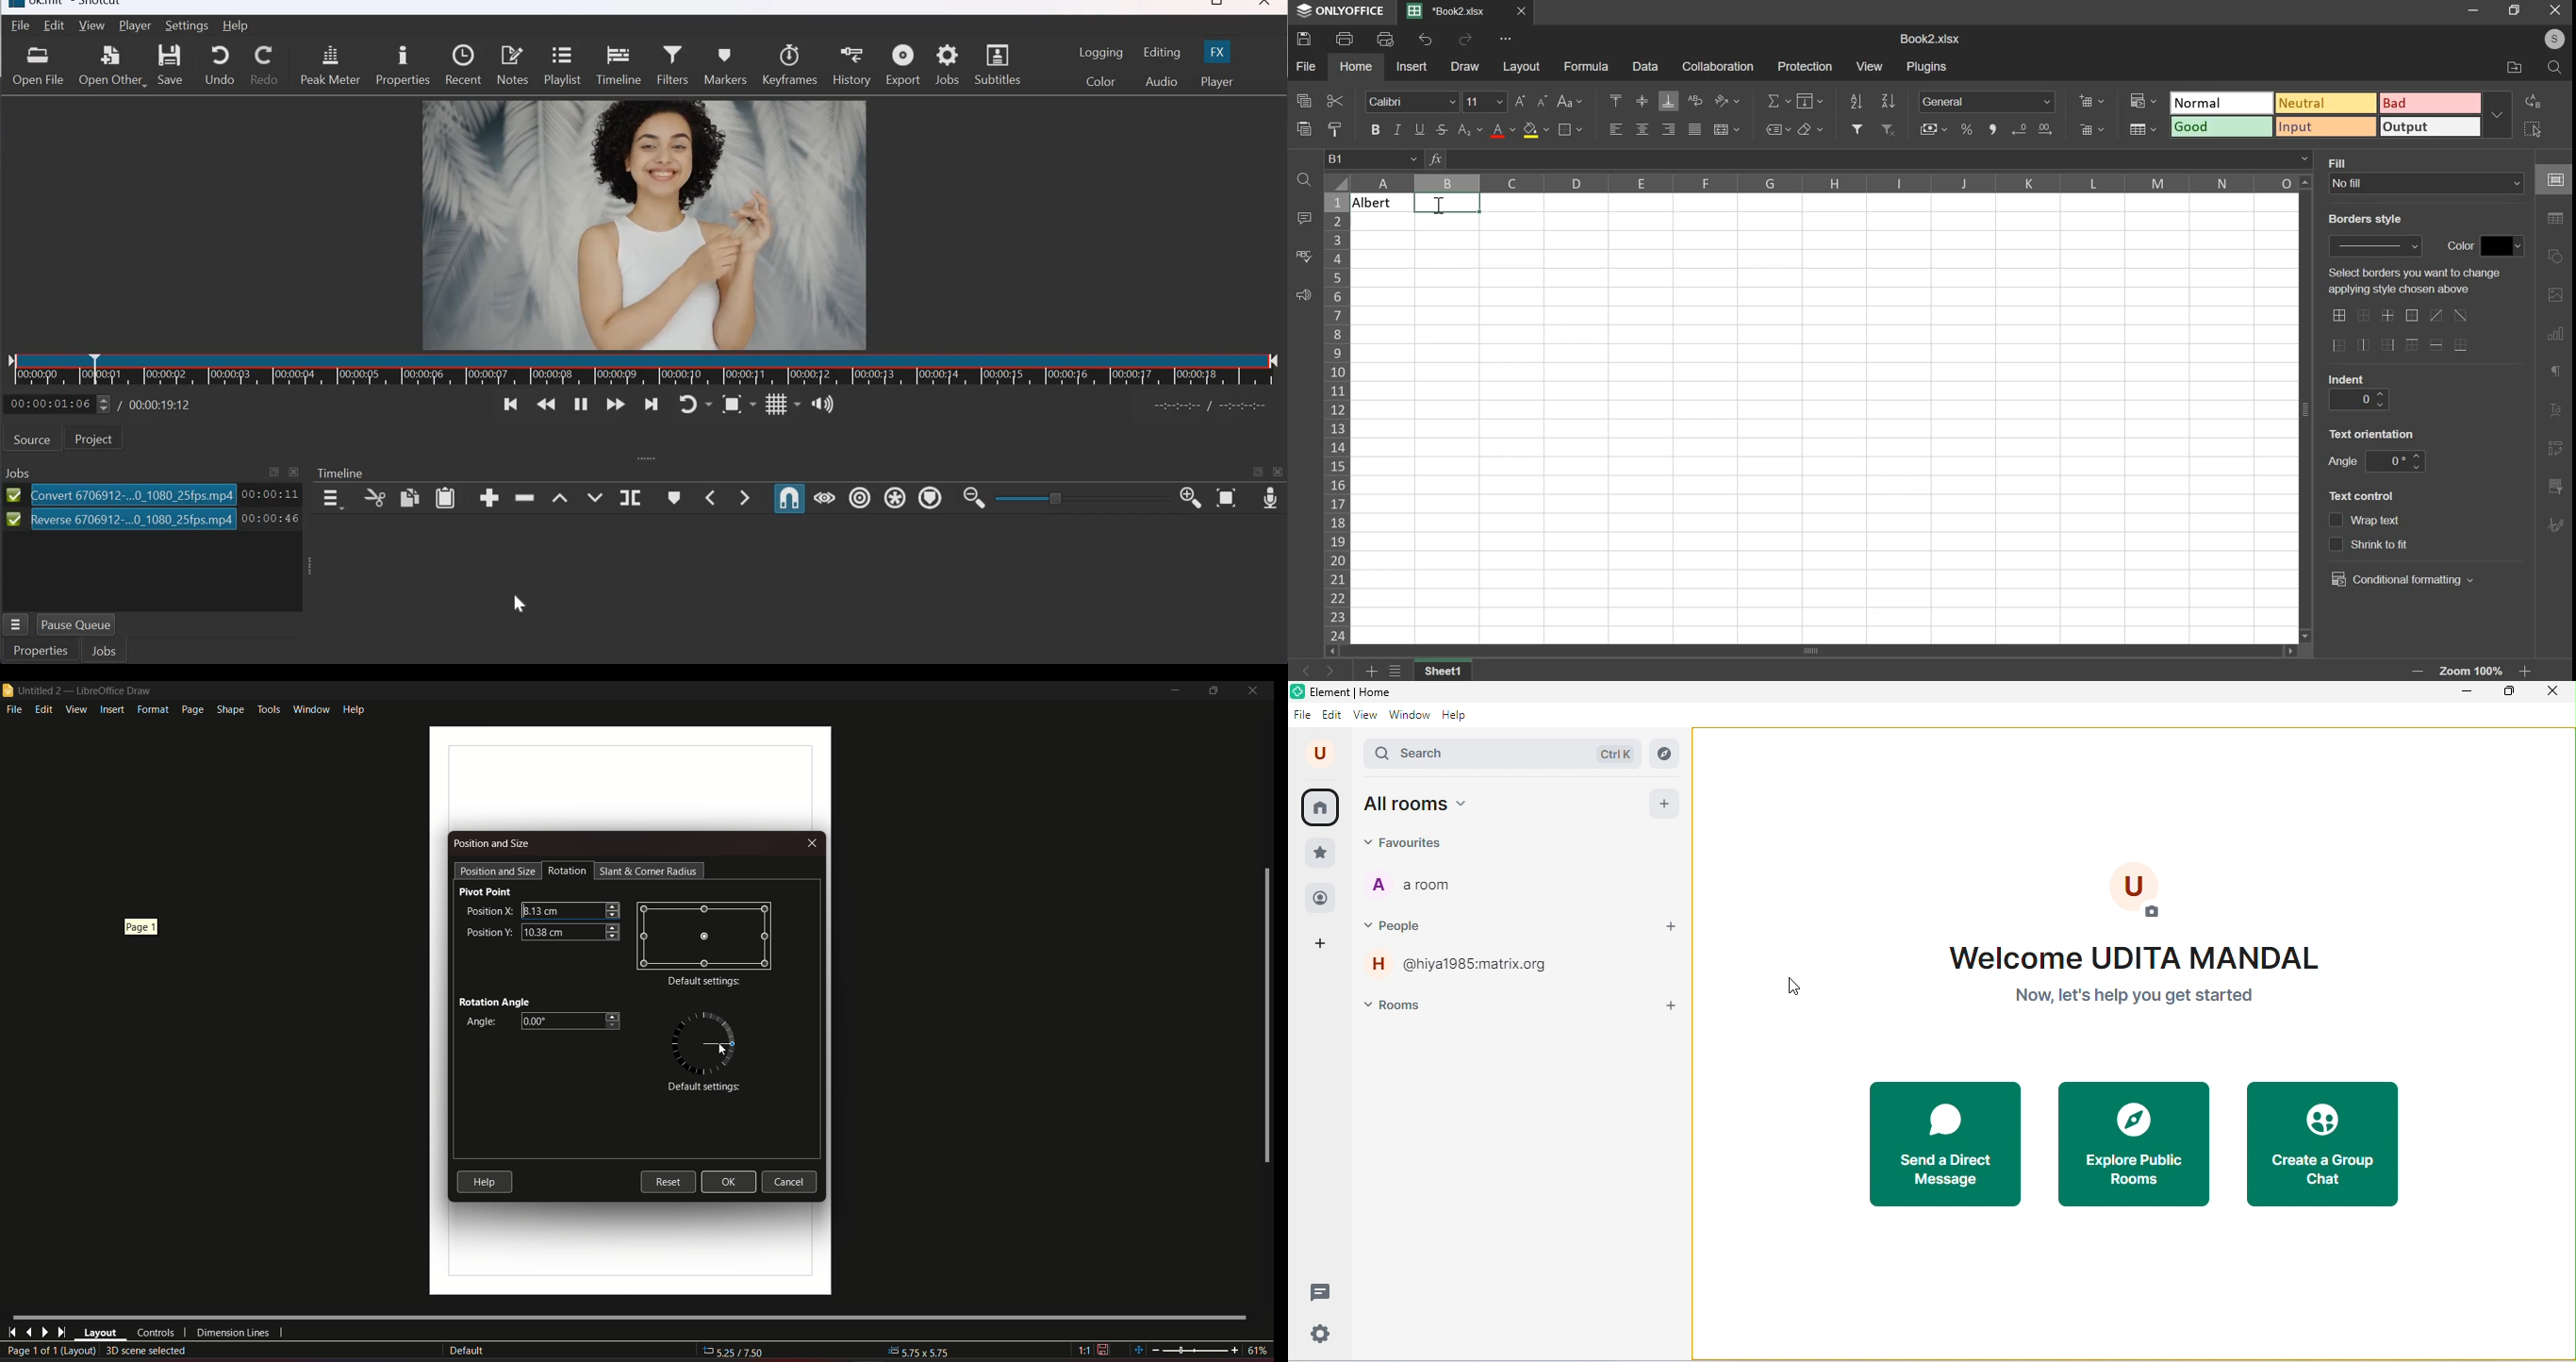 The height and width of the screenshot is (1372, 2576). Describe the element at coordinates (1823, 183) in the screenshot. I see `columns` at that location.